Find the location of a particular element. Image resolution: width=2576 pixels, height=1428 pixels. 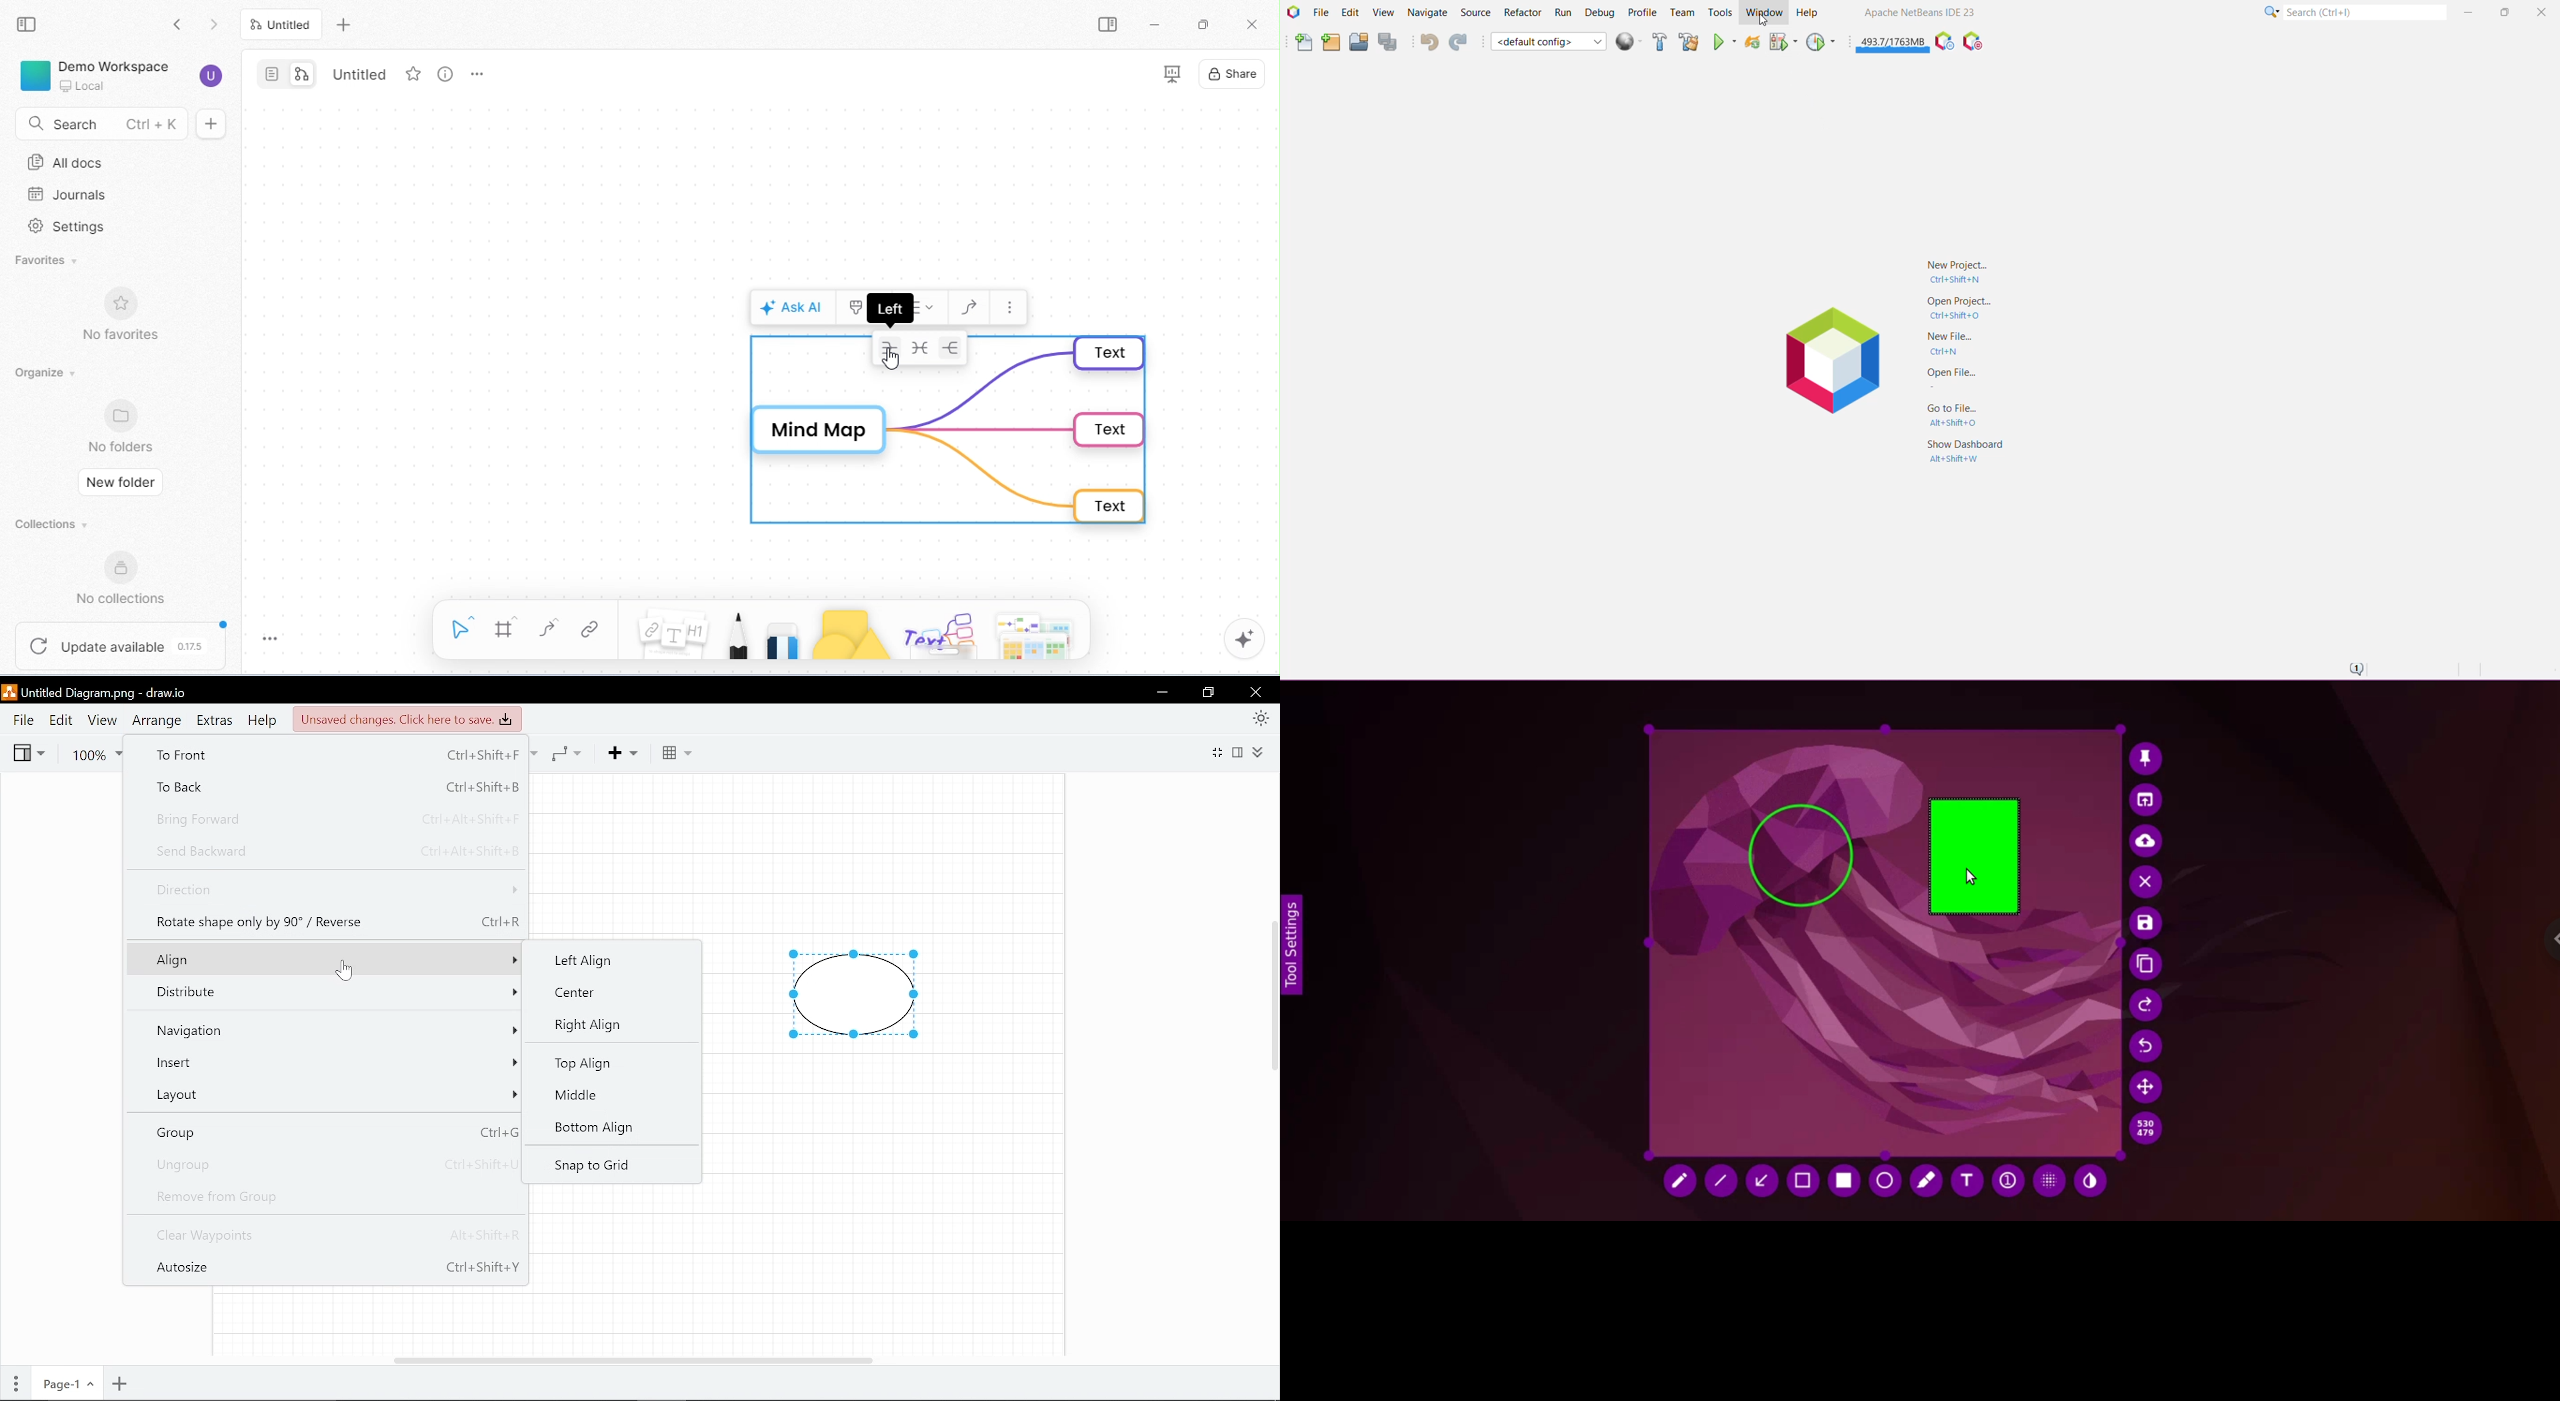

Close window is located at coordinates (1257, 692).